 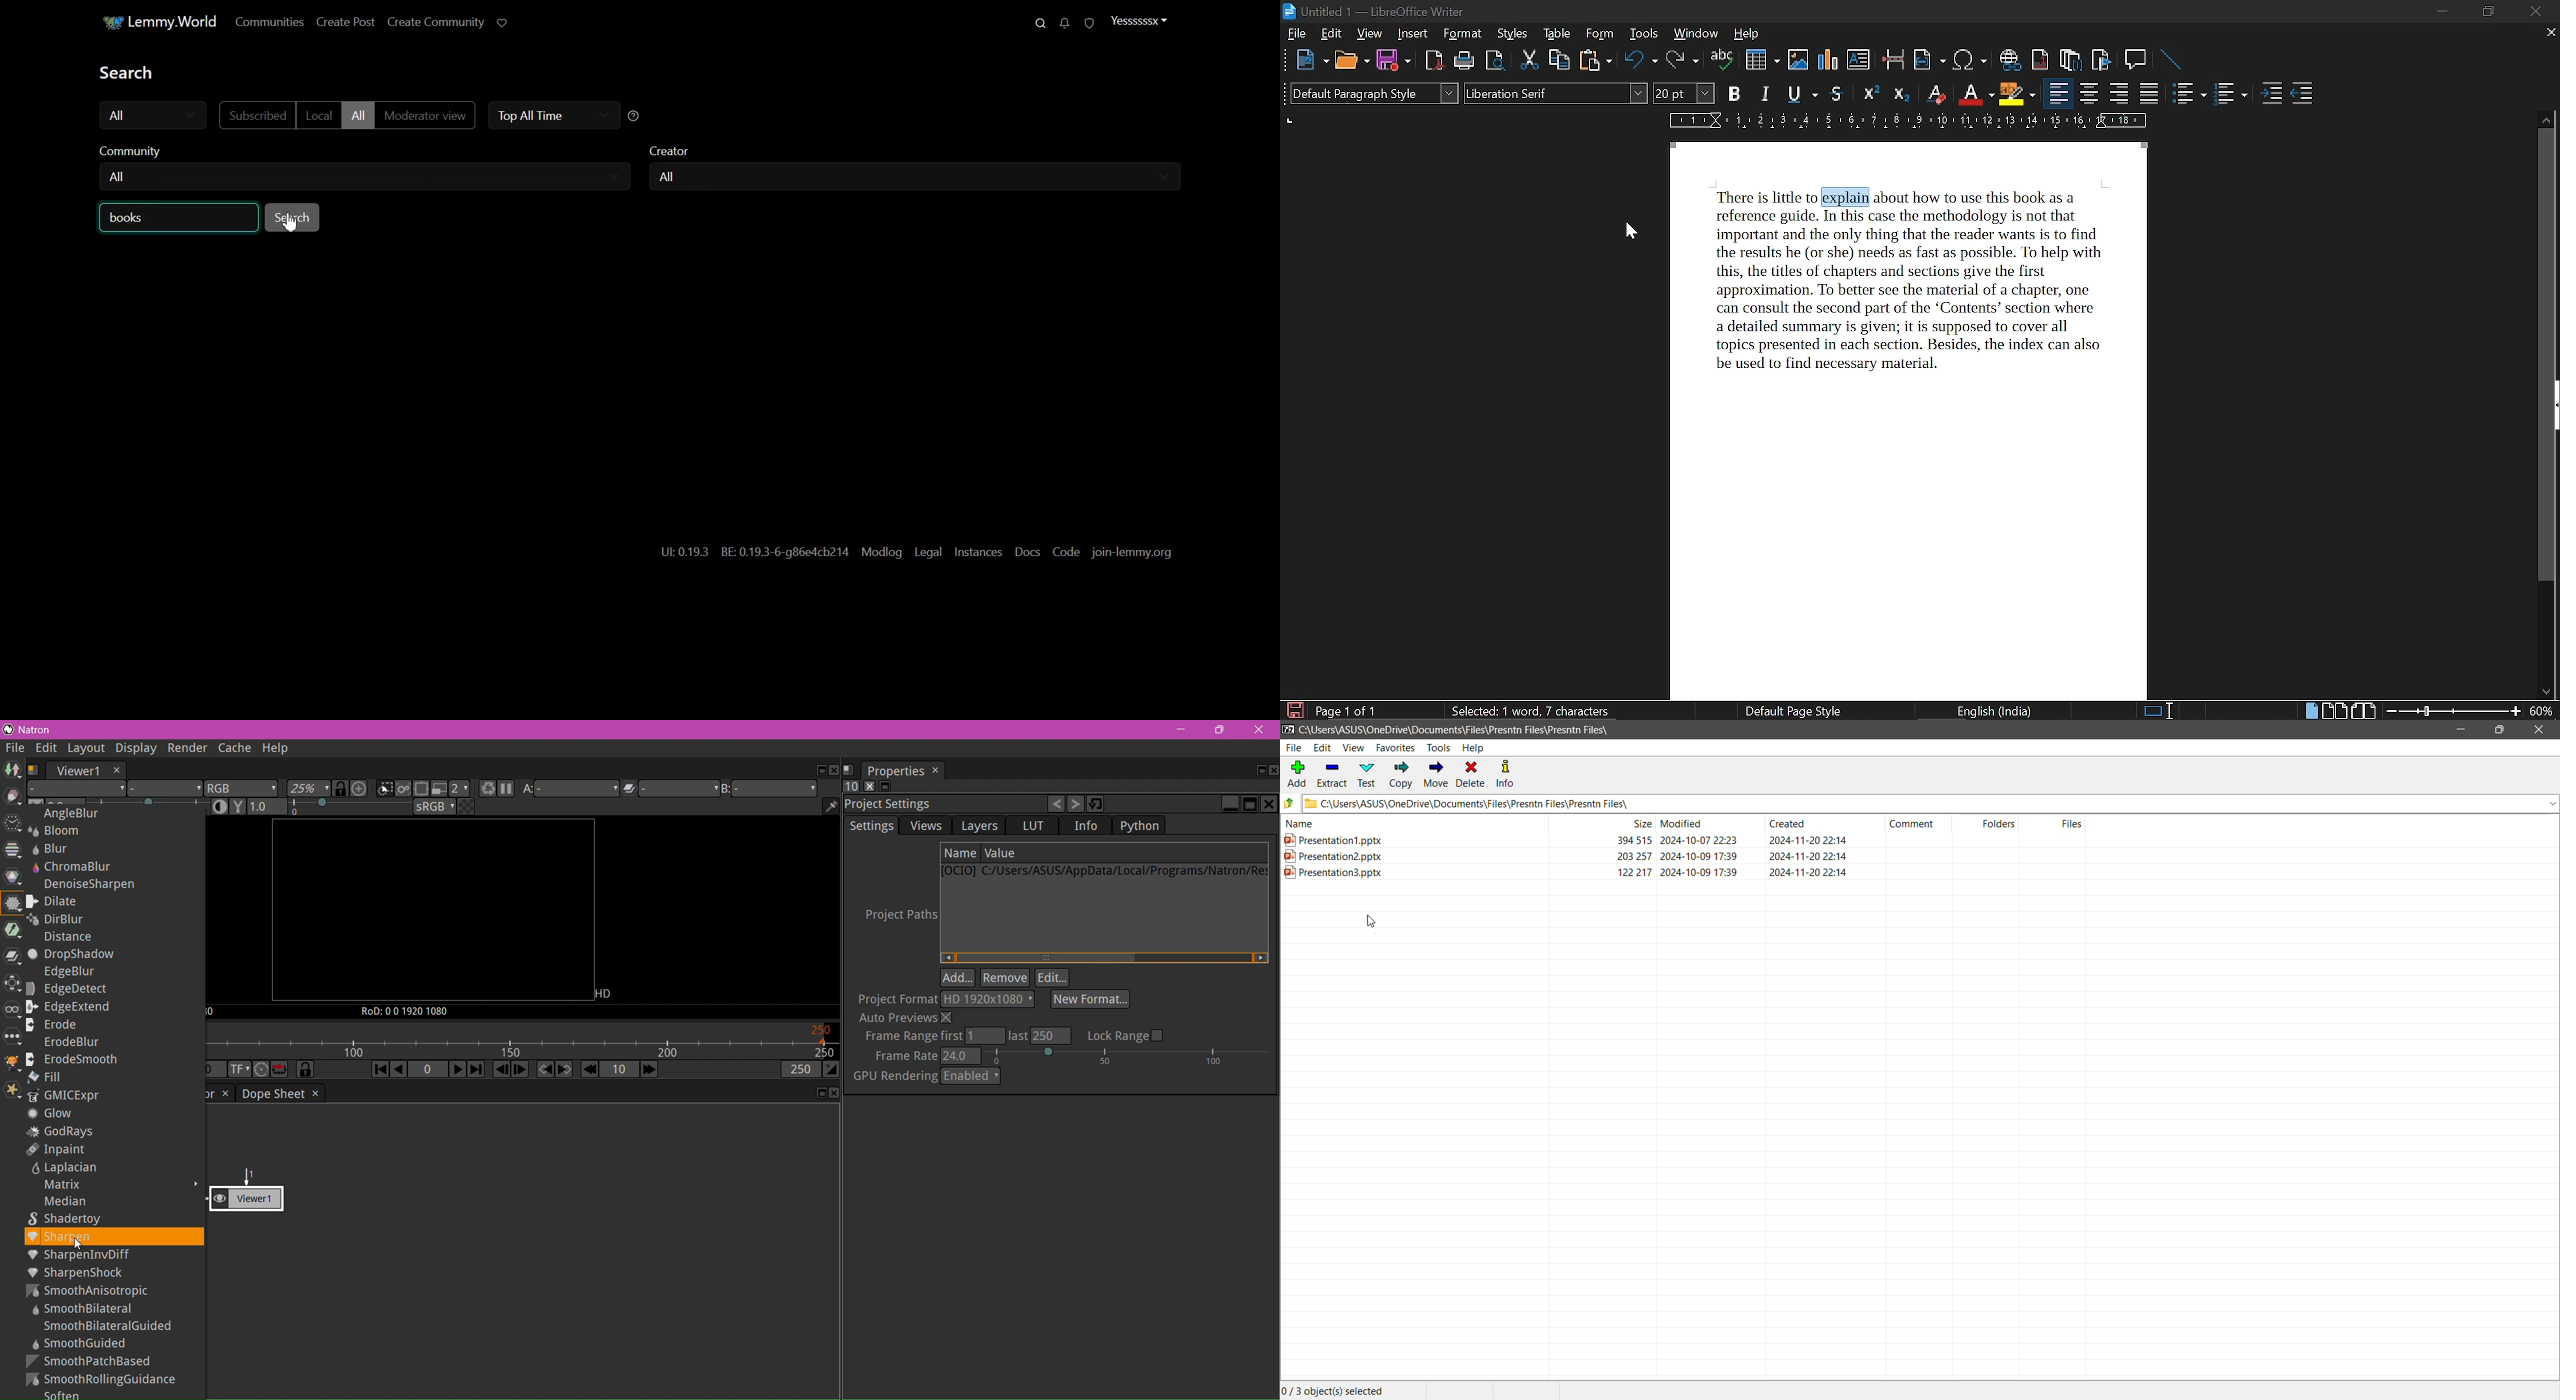 I want to click on Sorting help, so click(x=635, y=116).